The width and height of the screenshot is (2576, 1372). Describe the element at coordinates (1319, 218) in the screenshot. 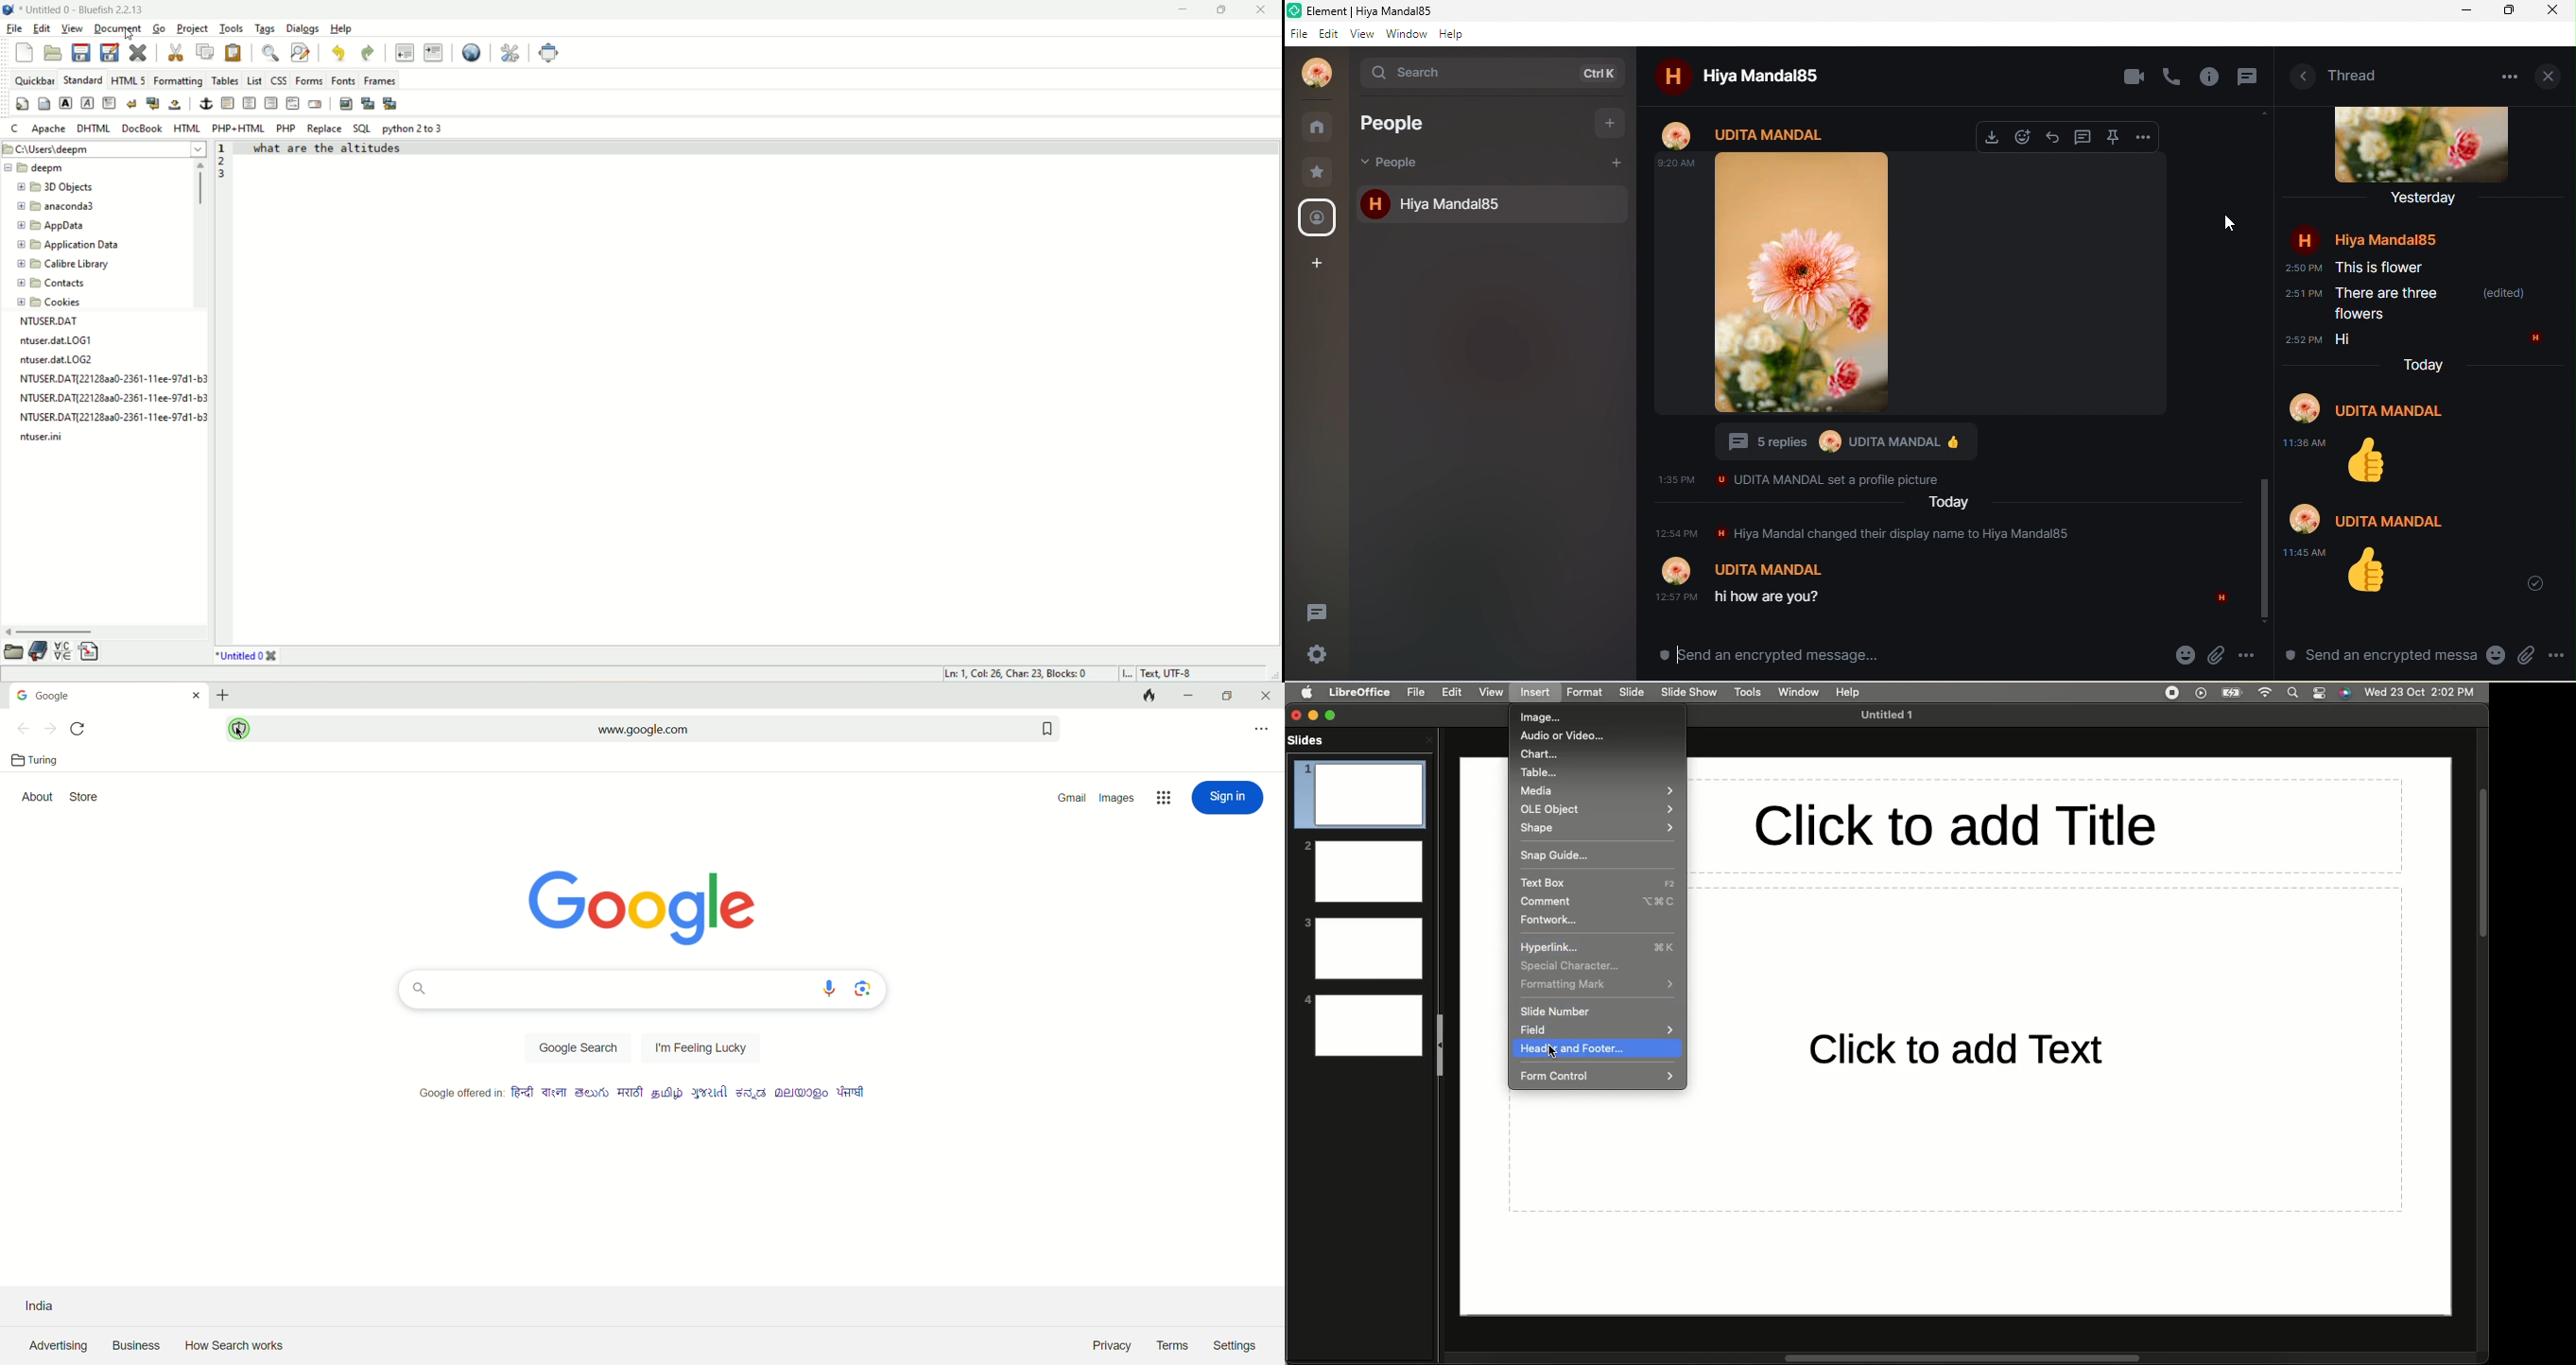

I see `people` at that location.